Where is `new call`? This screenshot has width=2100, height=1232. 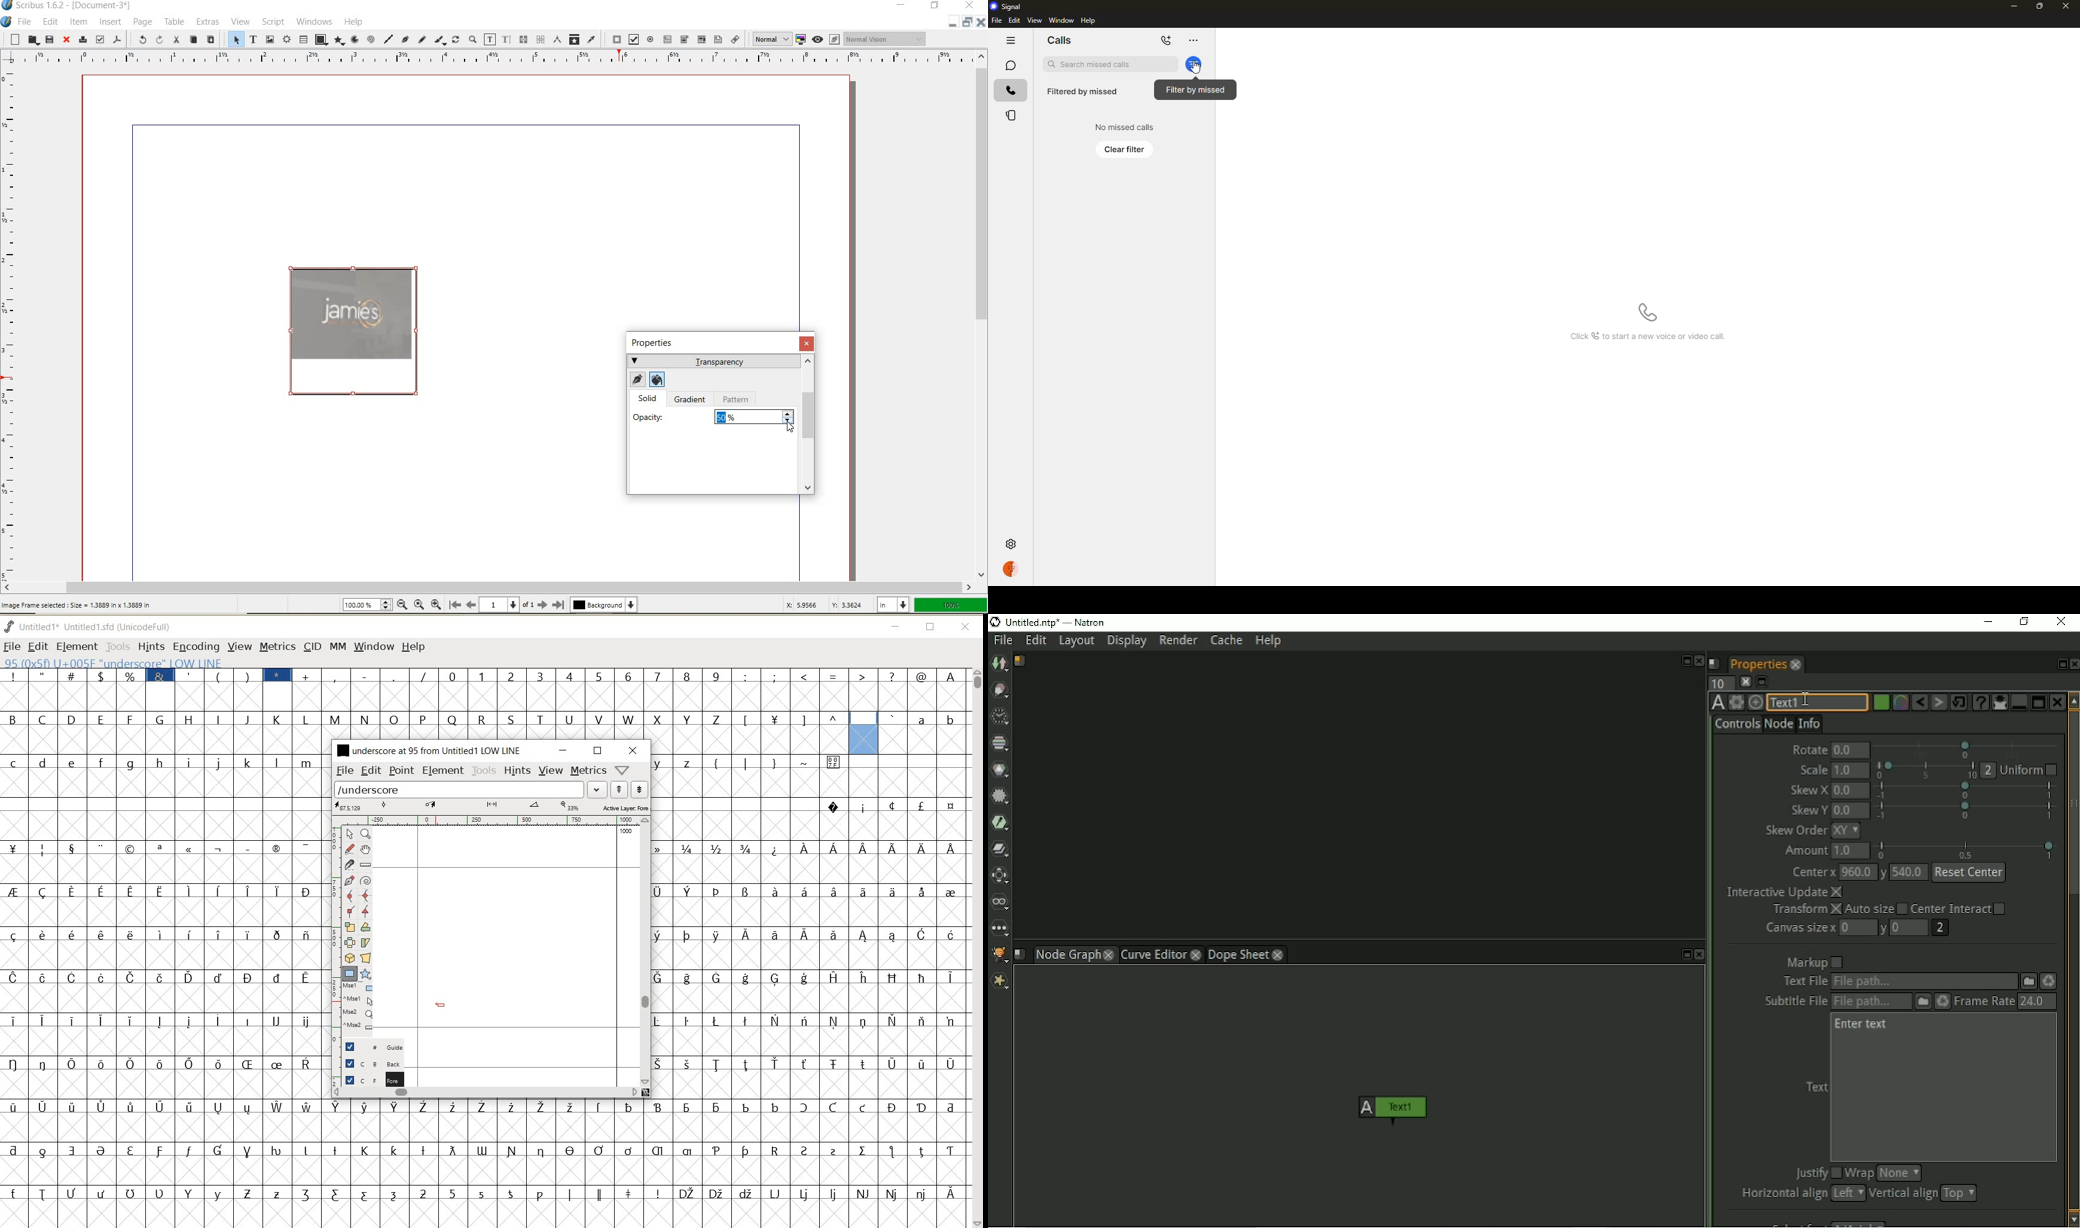
new call is located at coordinates (1168, 41).